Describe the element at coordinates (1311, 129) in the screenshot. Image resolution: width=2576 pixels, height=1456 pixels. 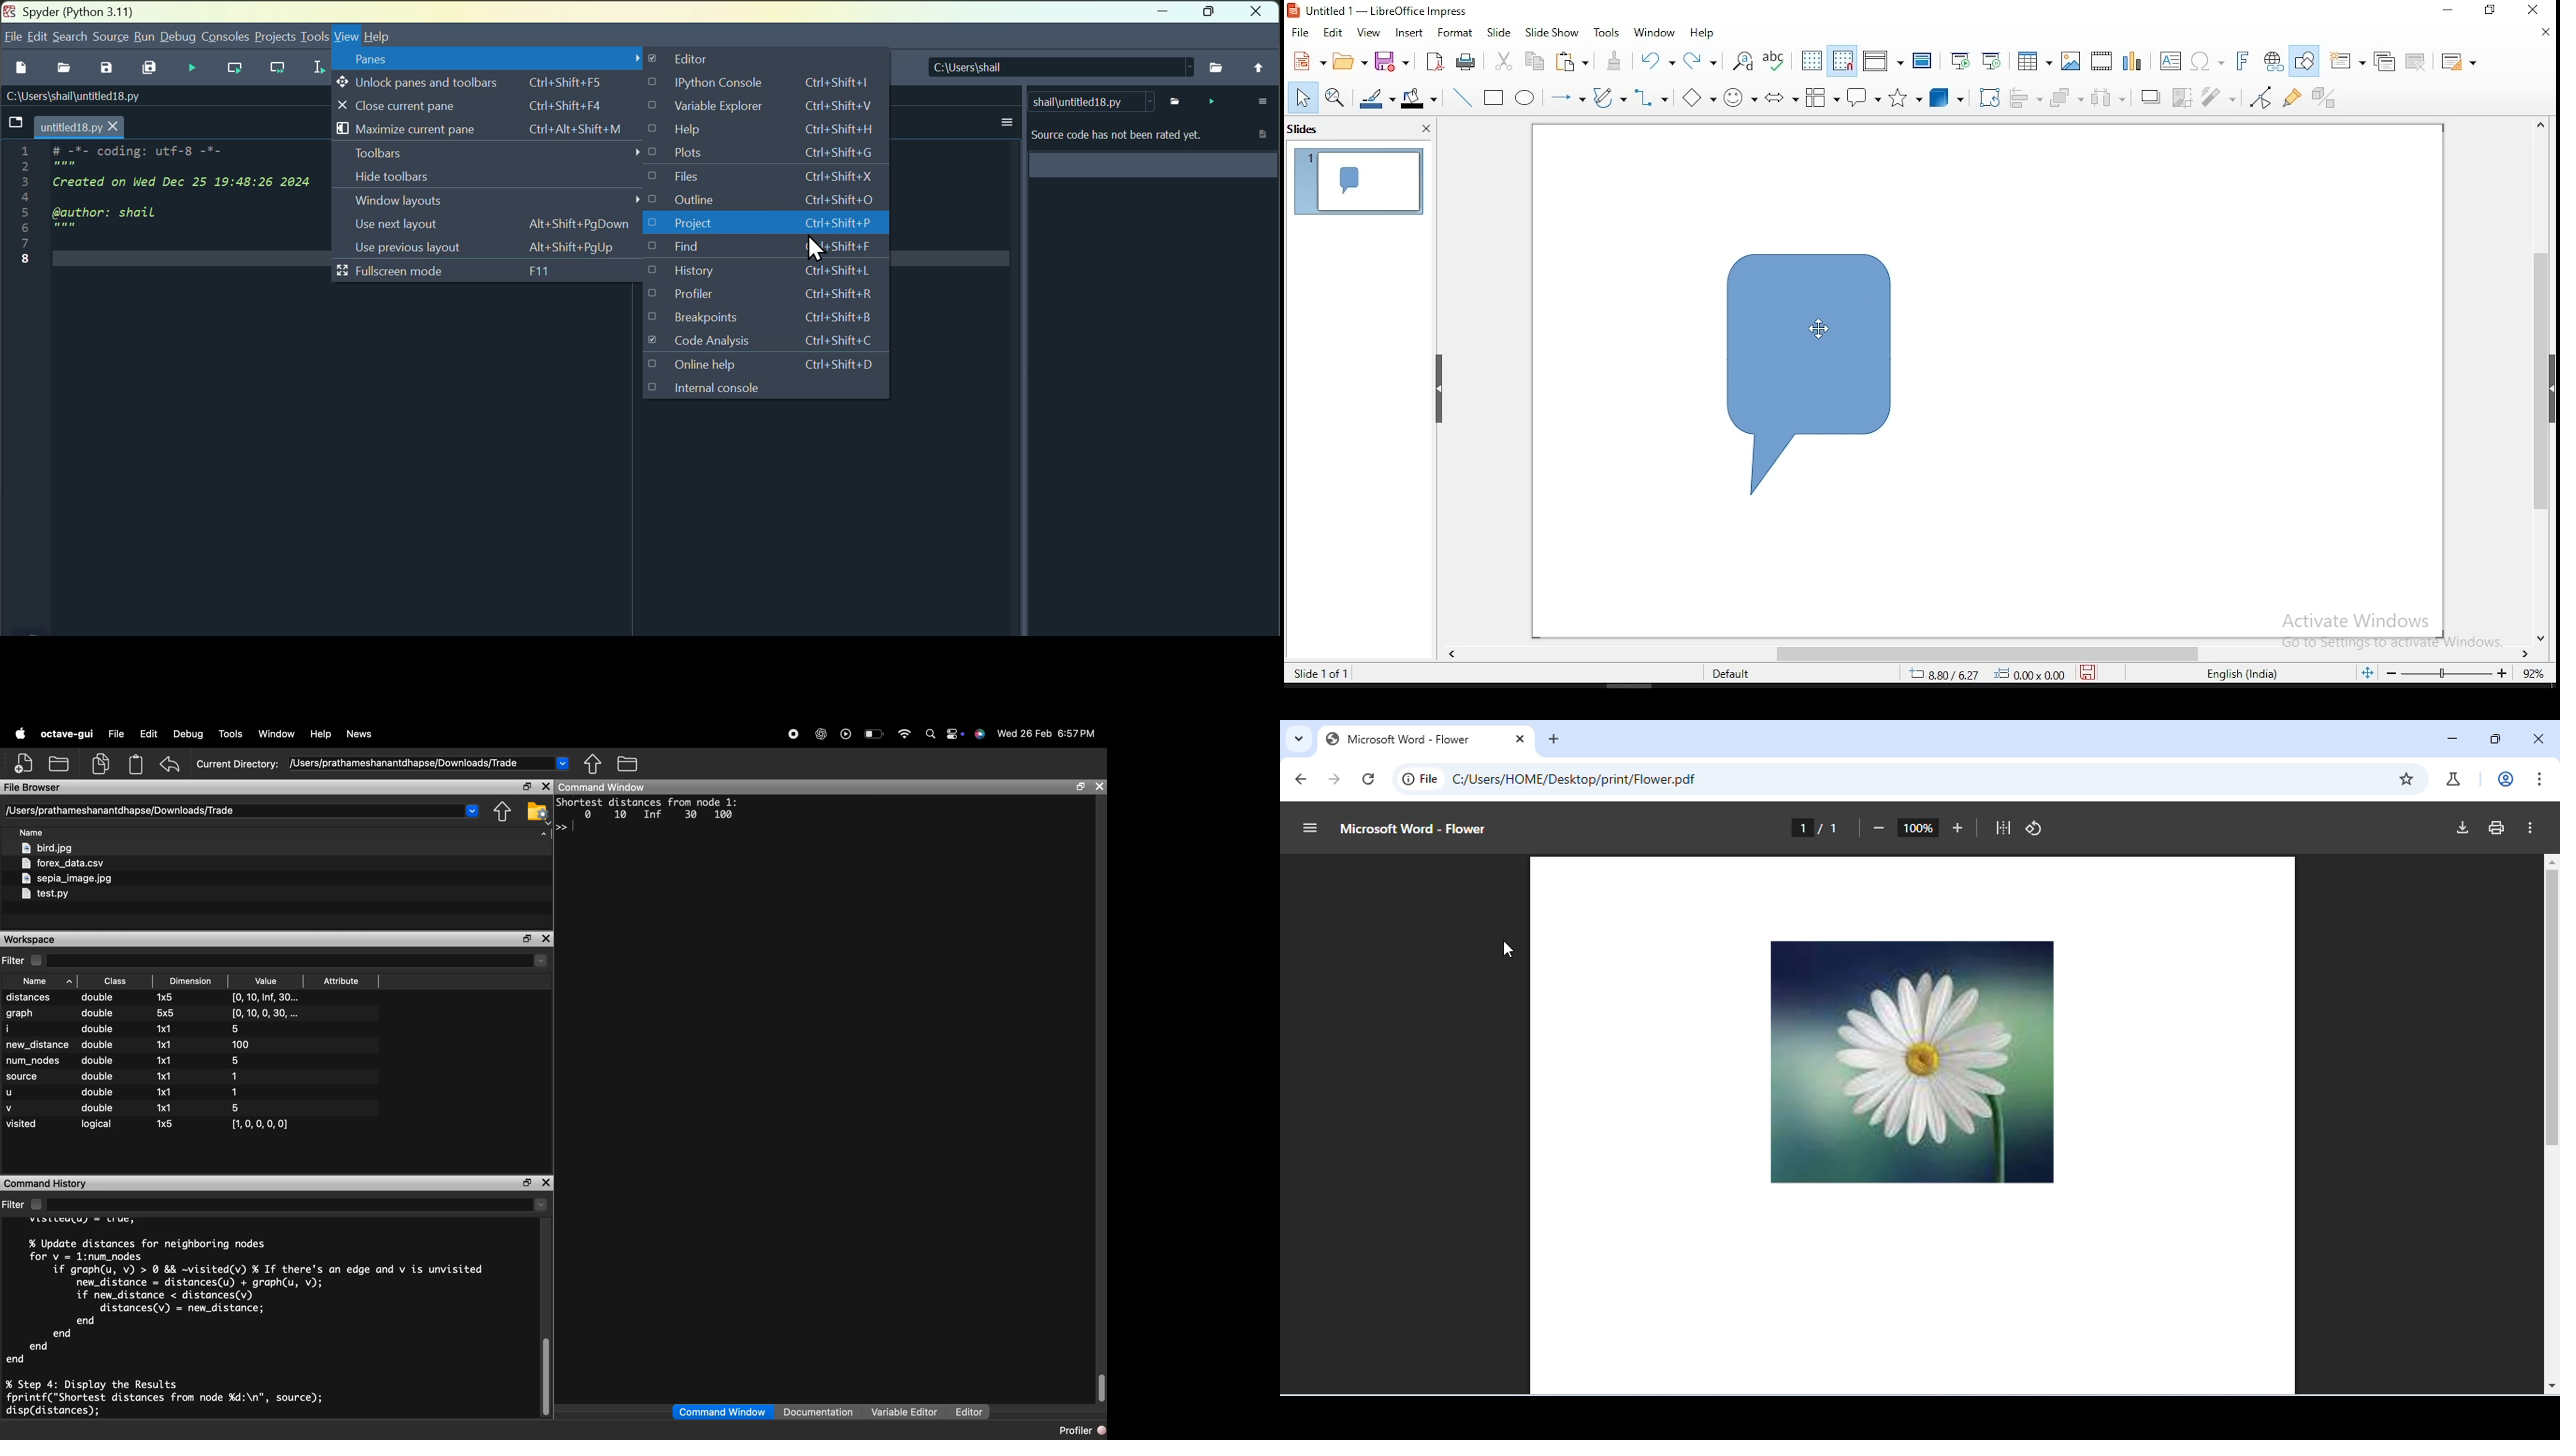
I see `slides` at that location.